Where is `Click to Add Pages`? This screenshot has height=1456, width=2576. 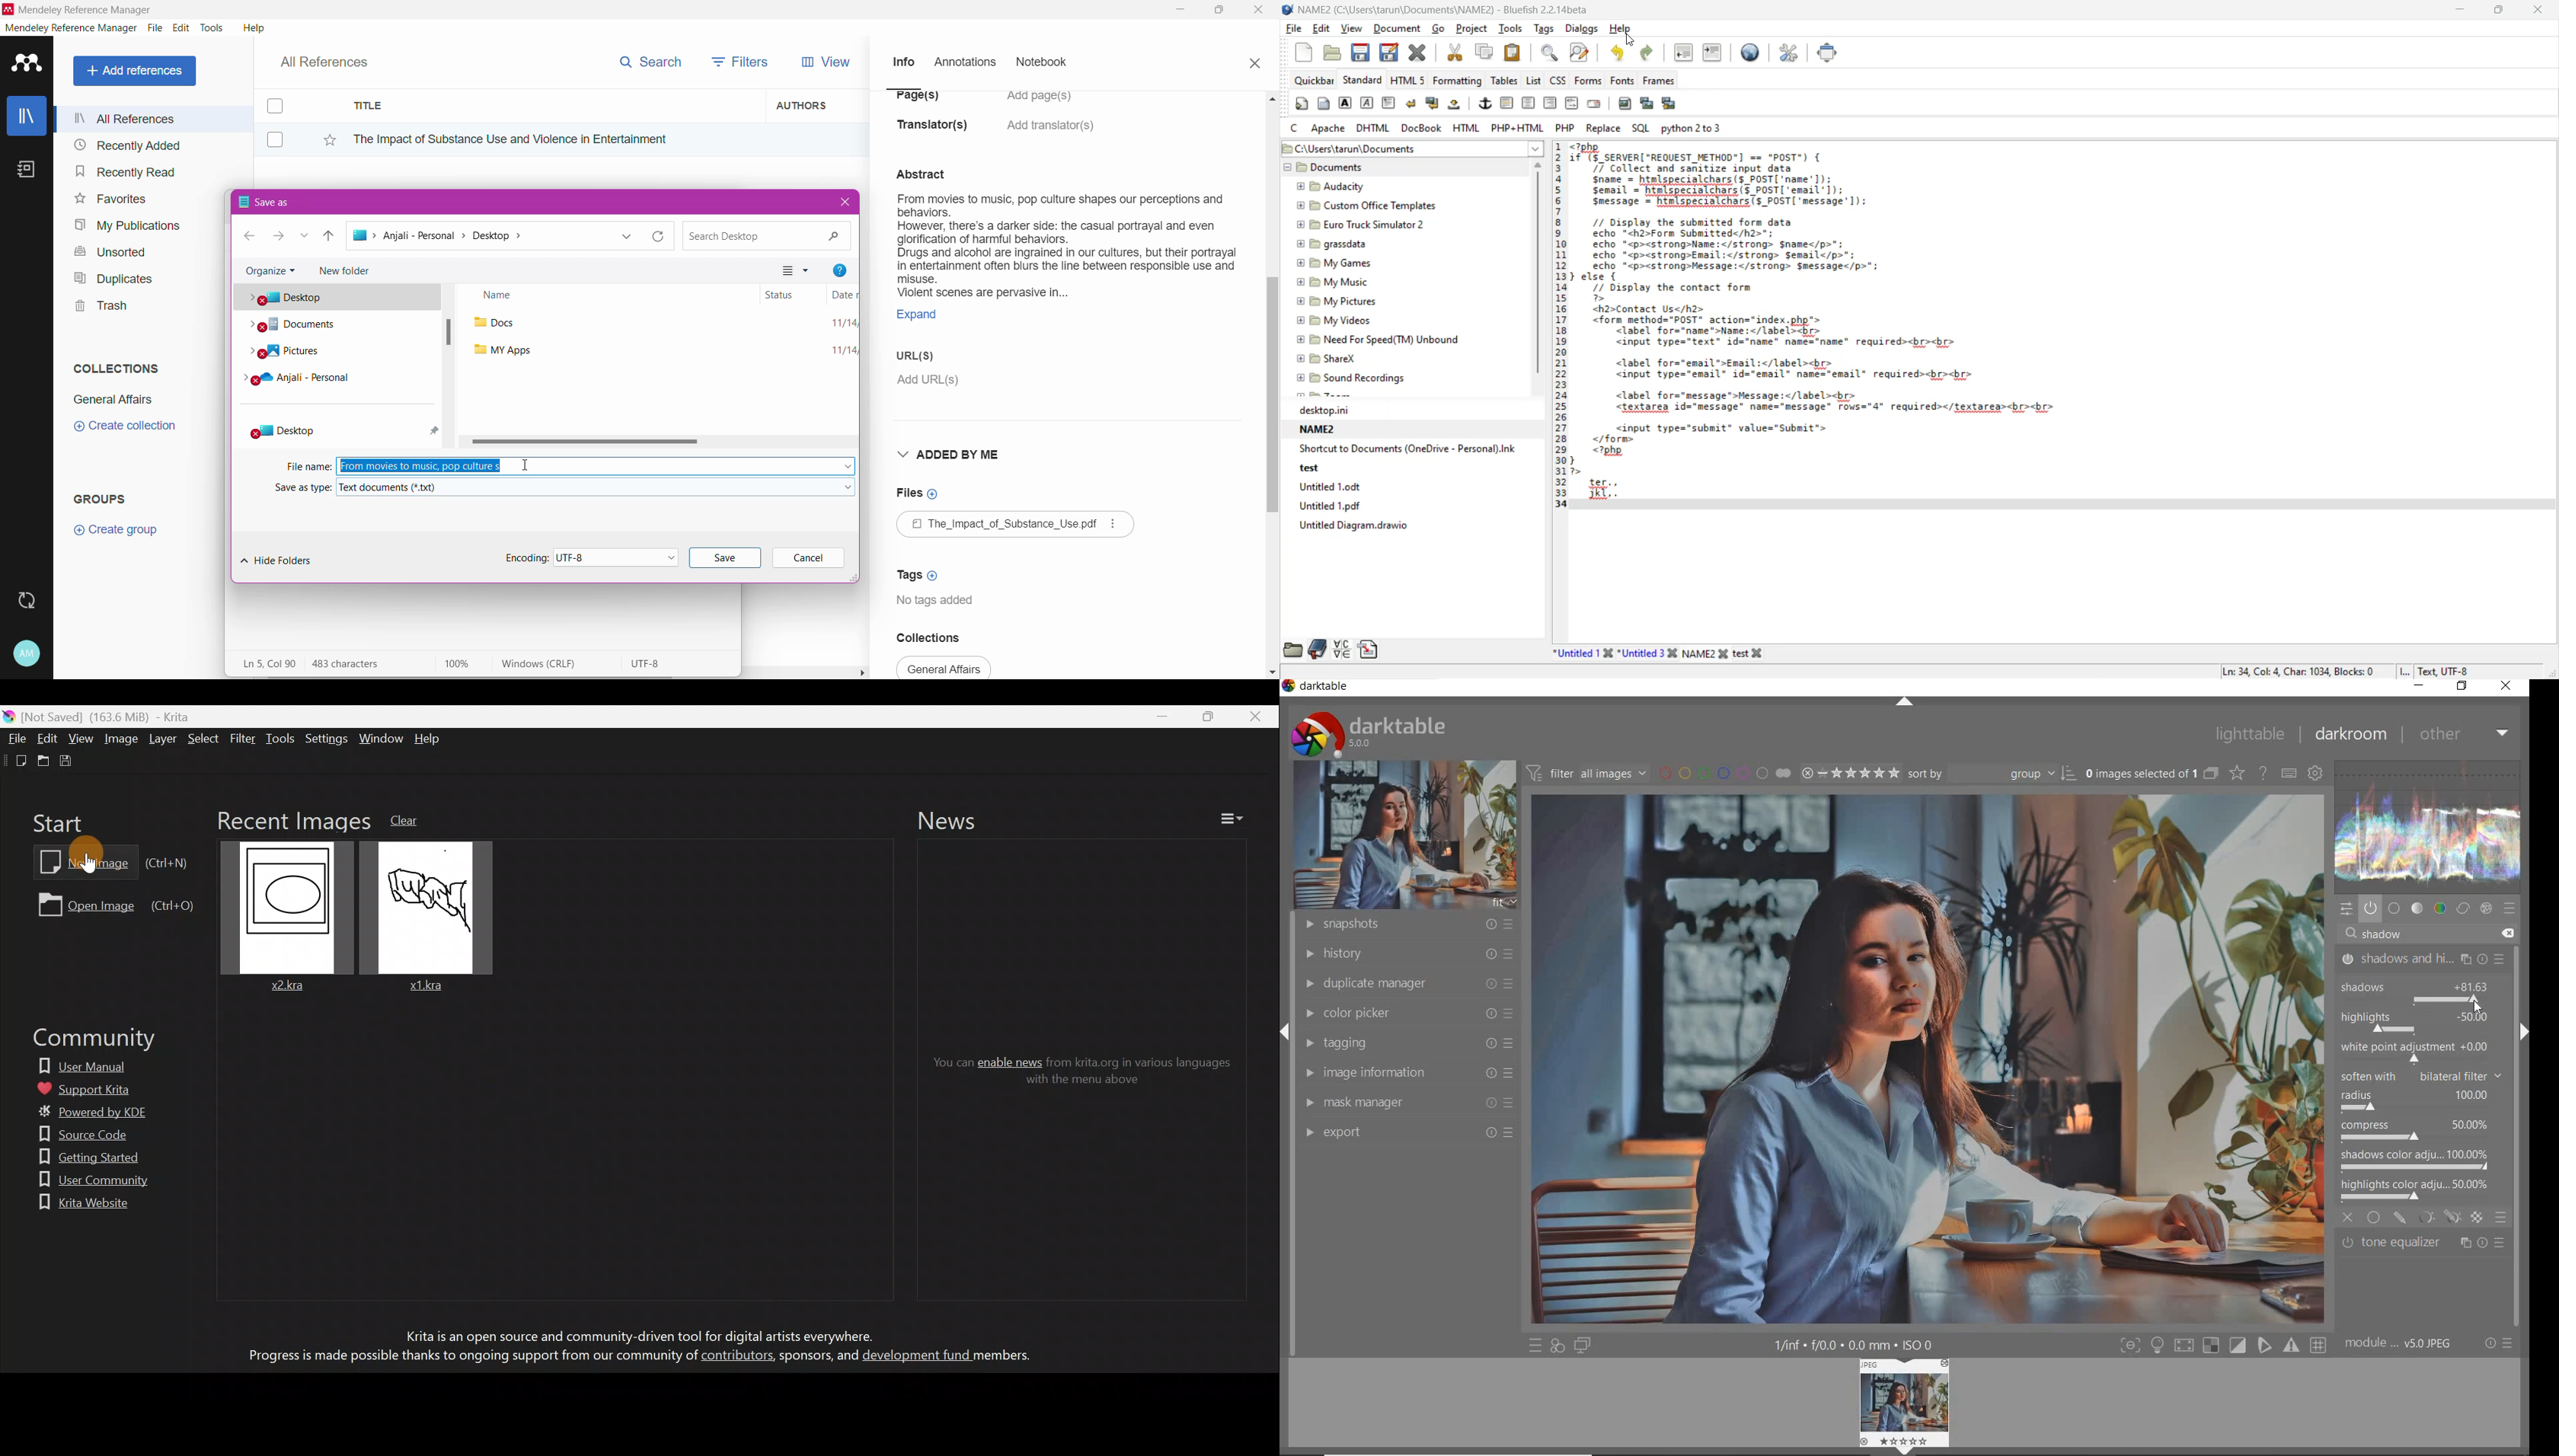 Click to Add Pages is located at coordinates (1046, 103).